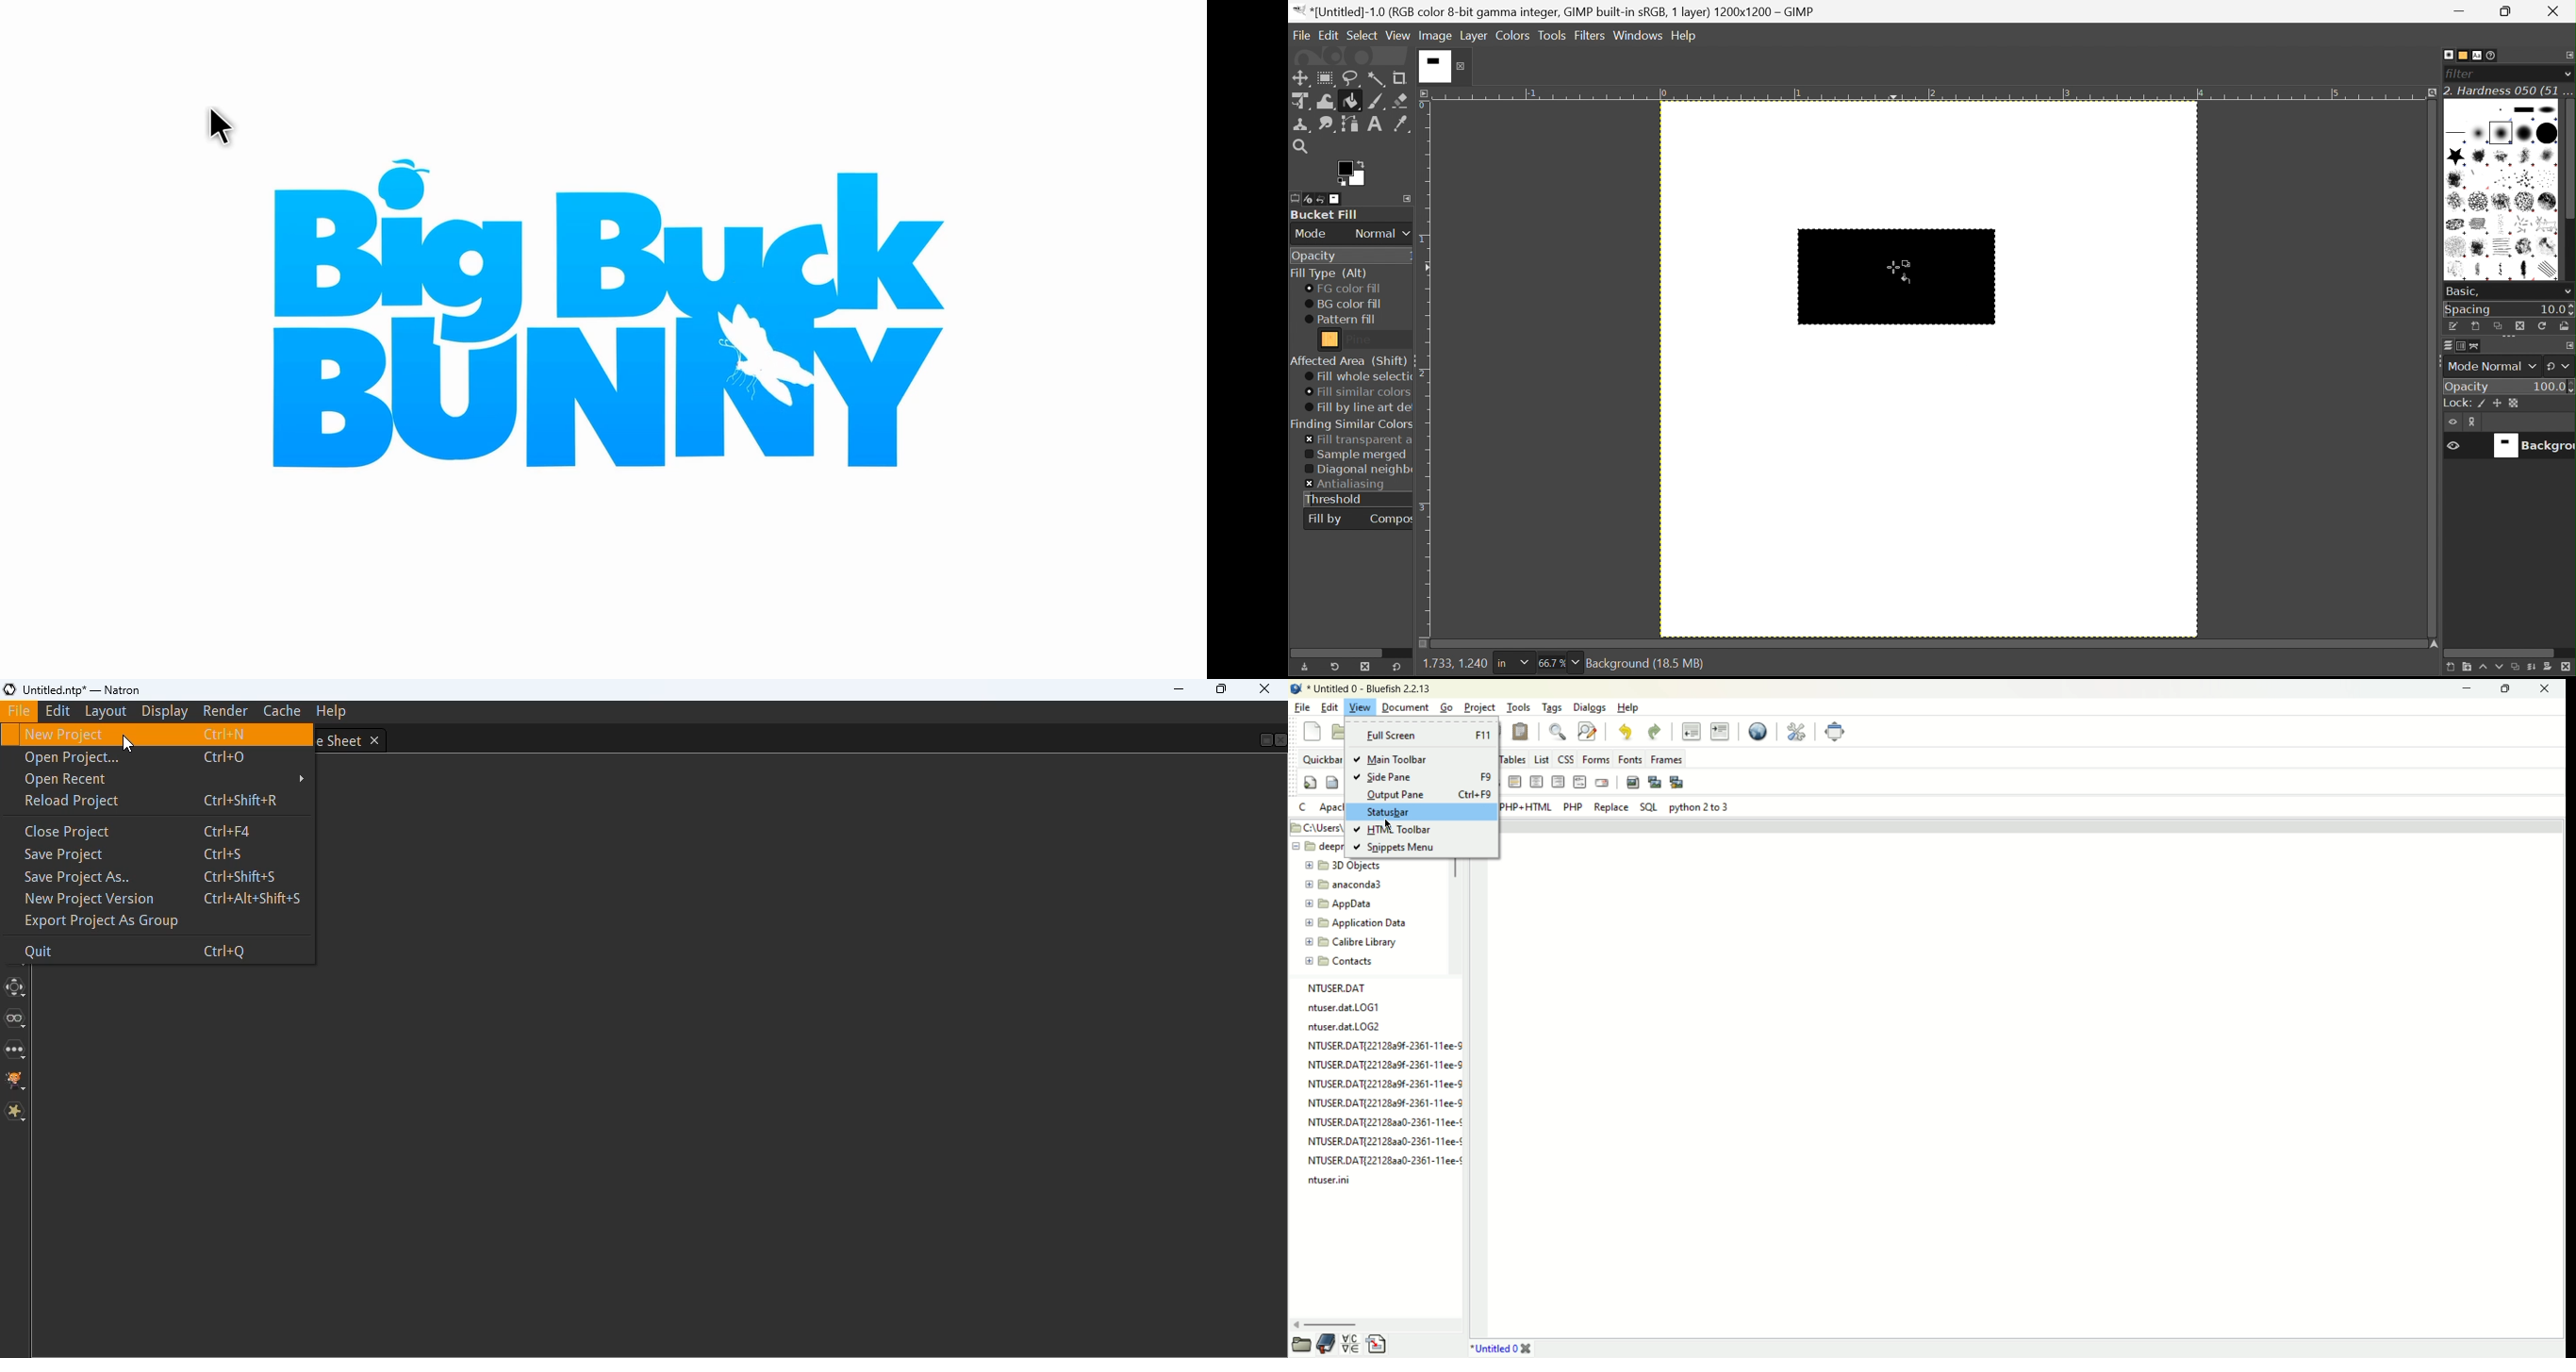  I want to click on Configure this tab, so click(2568, 346).